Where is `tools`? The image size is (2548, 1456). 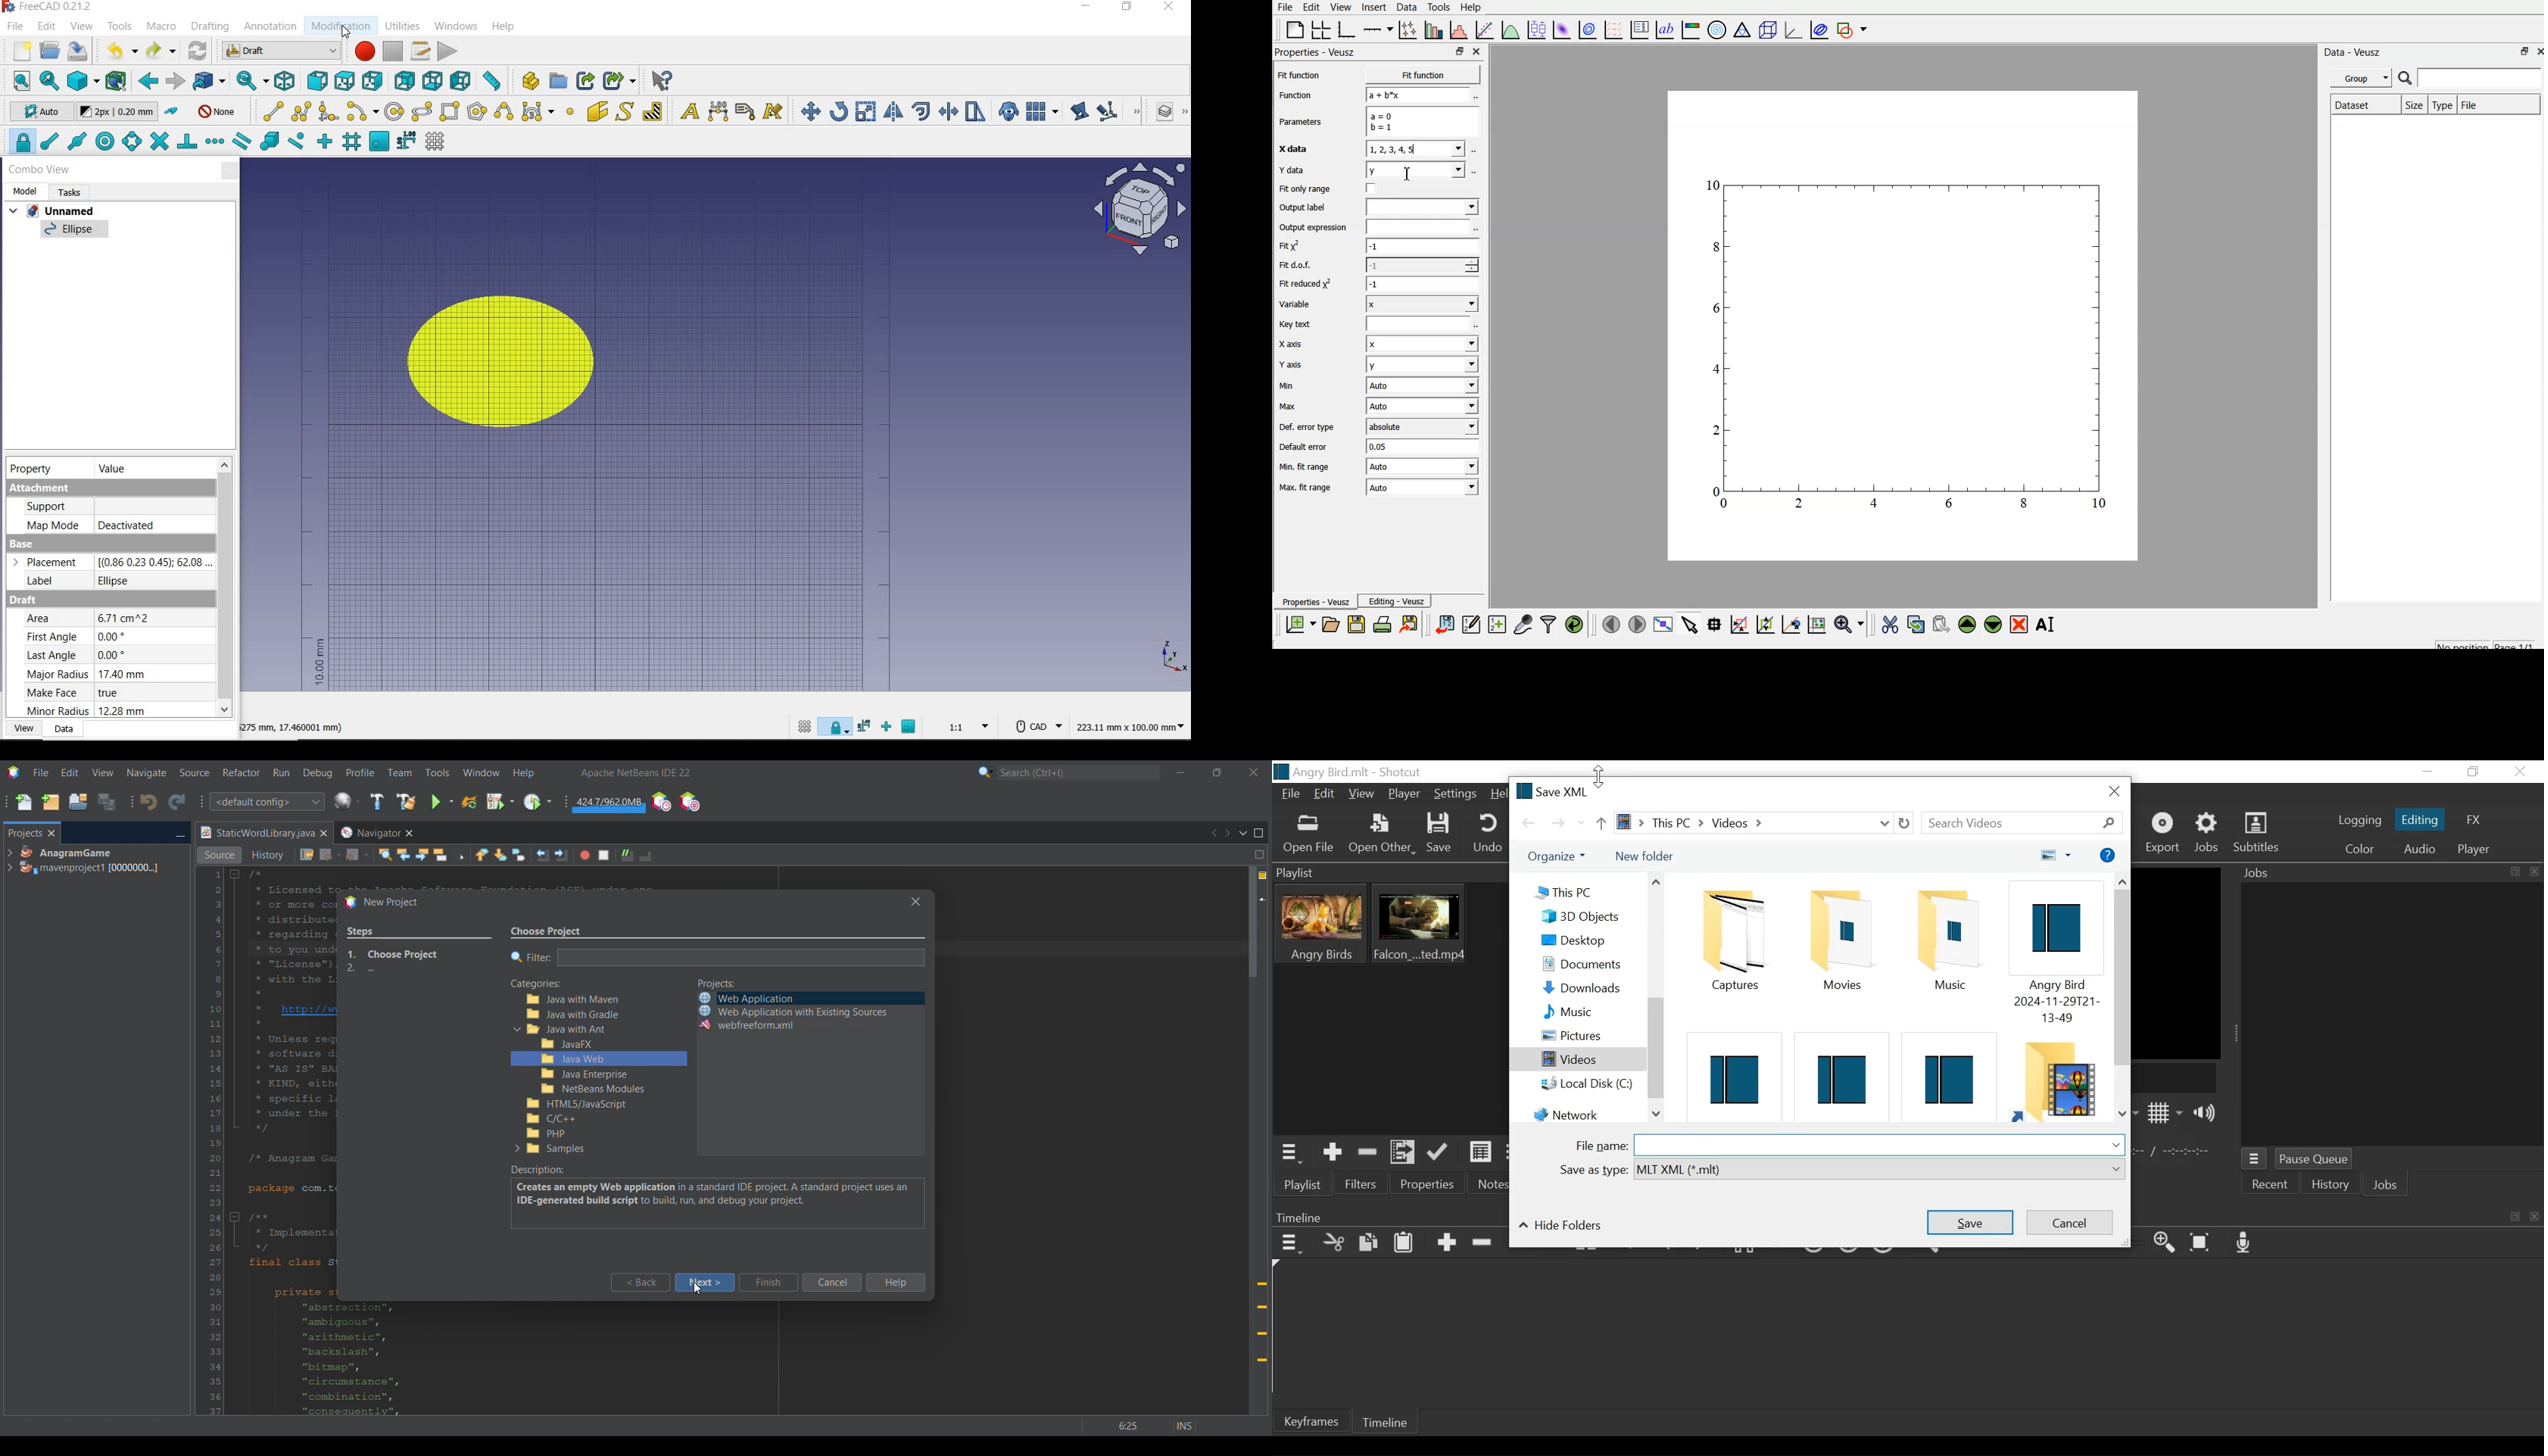 tools is located at coordinates (122, 27).